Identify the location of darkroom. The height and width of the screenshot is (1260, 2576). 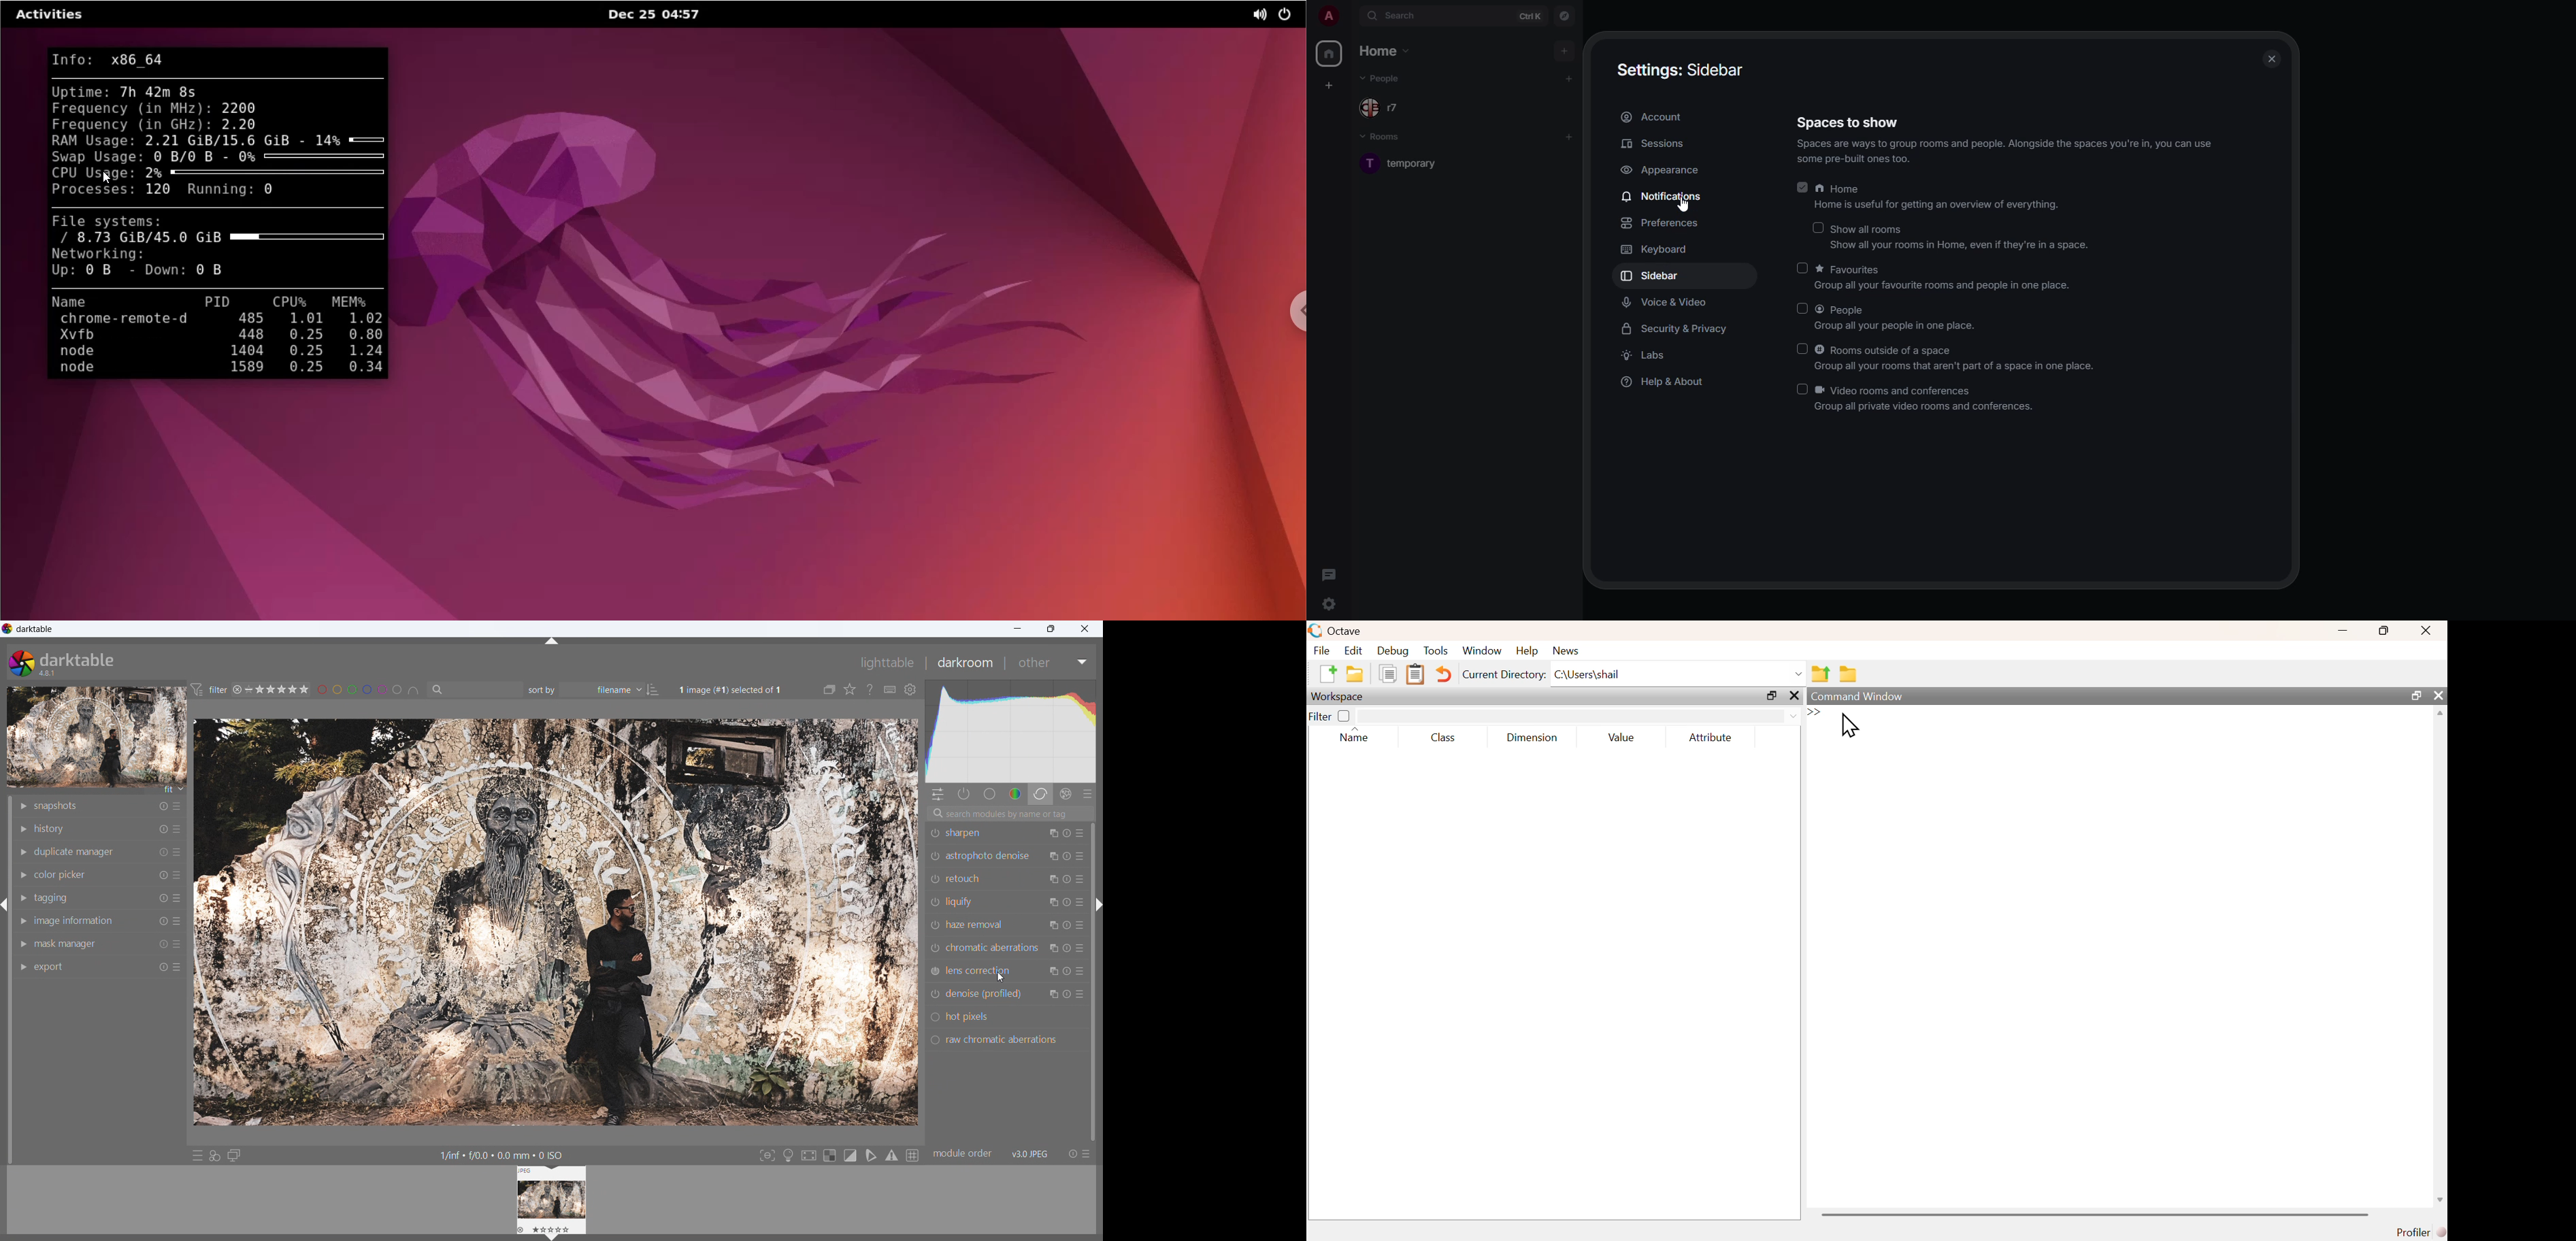
(965, 662).